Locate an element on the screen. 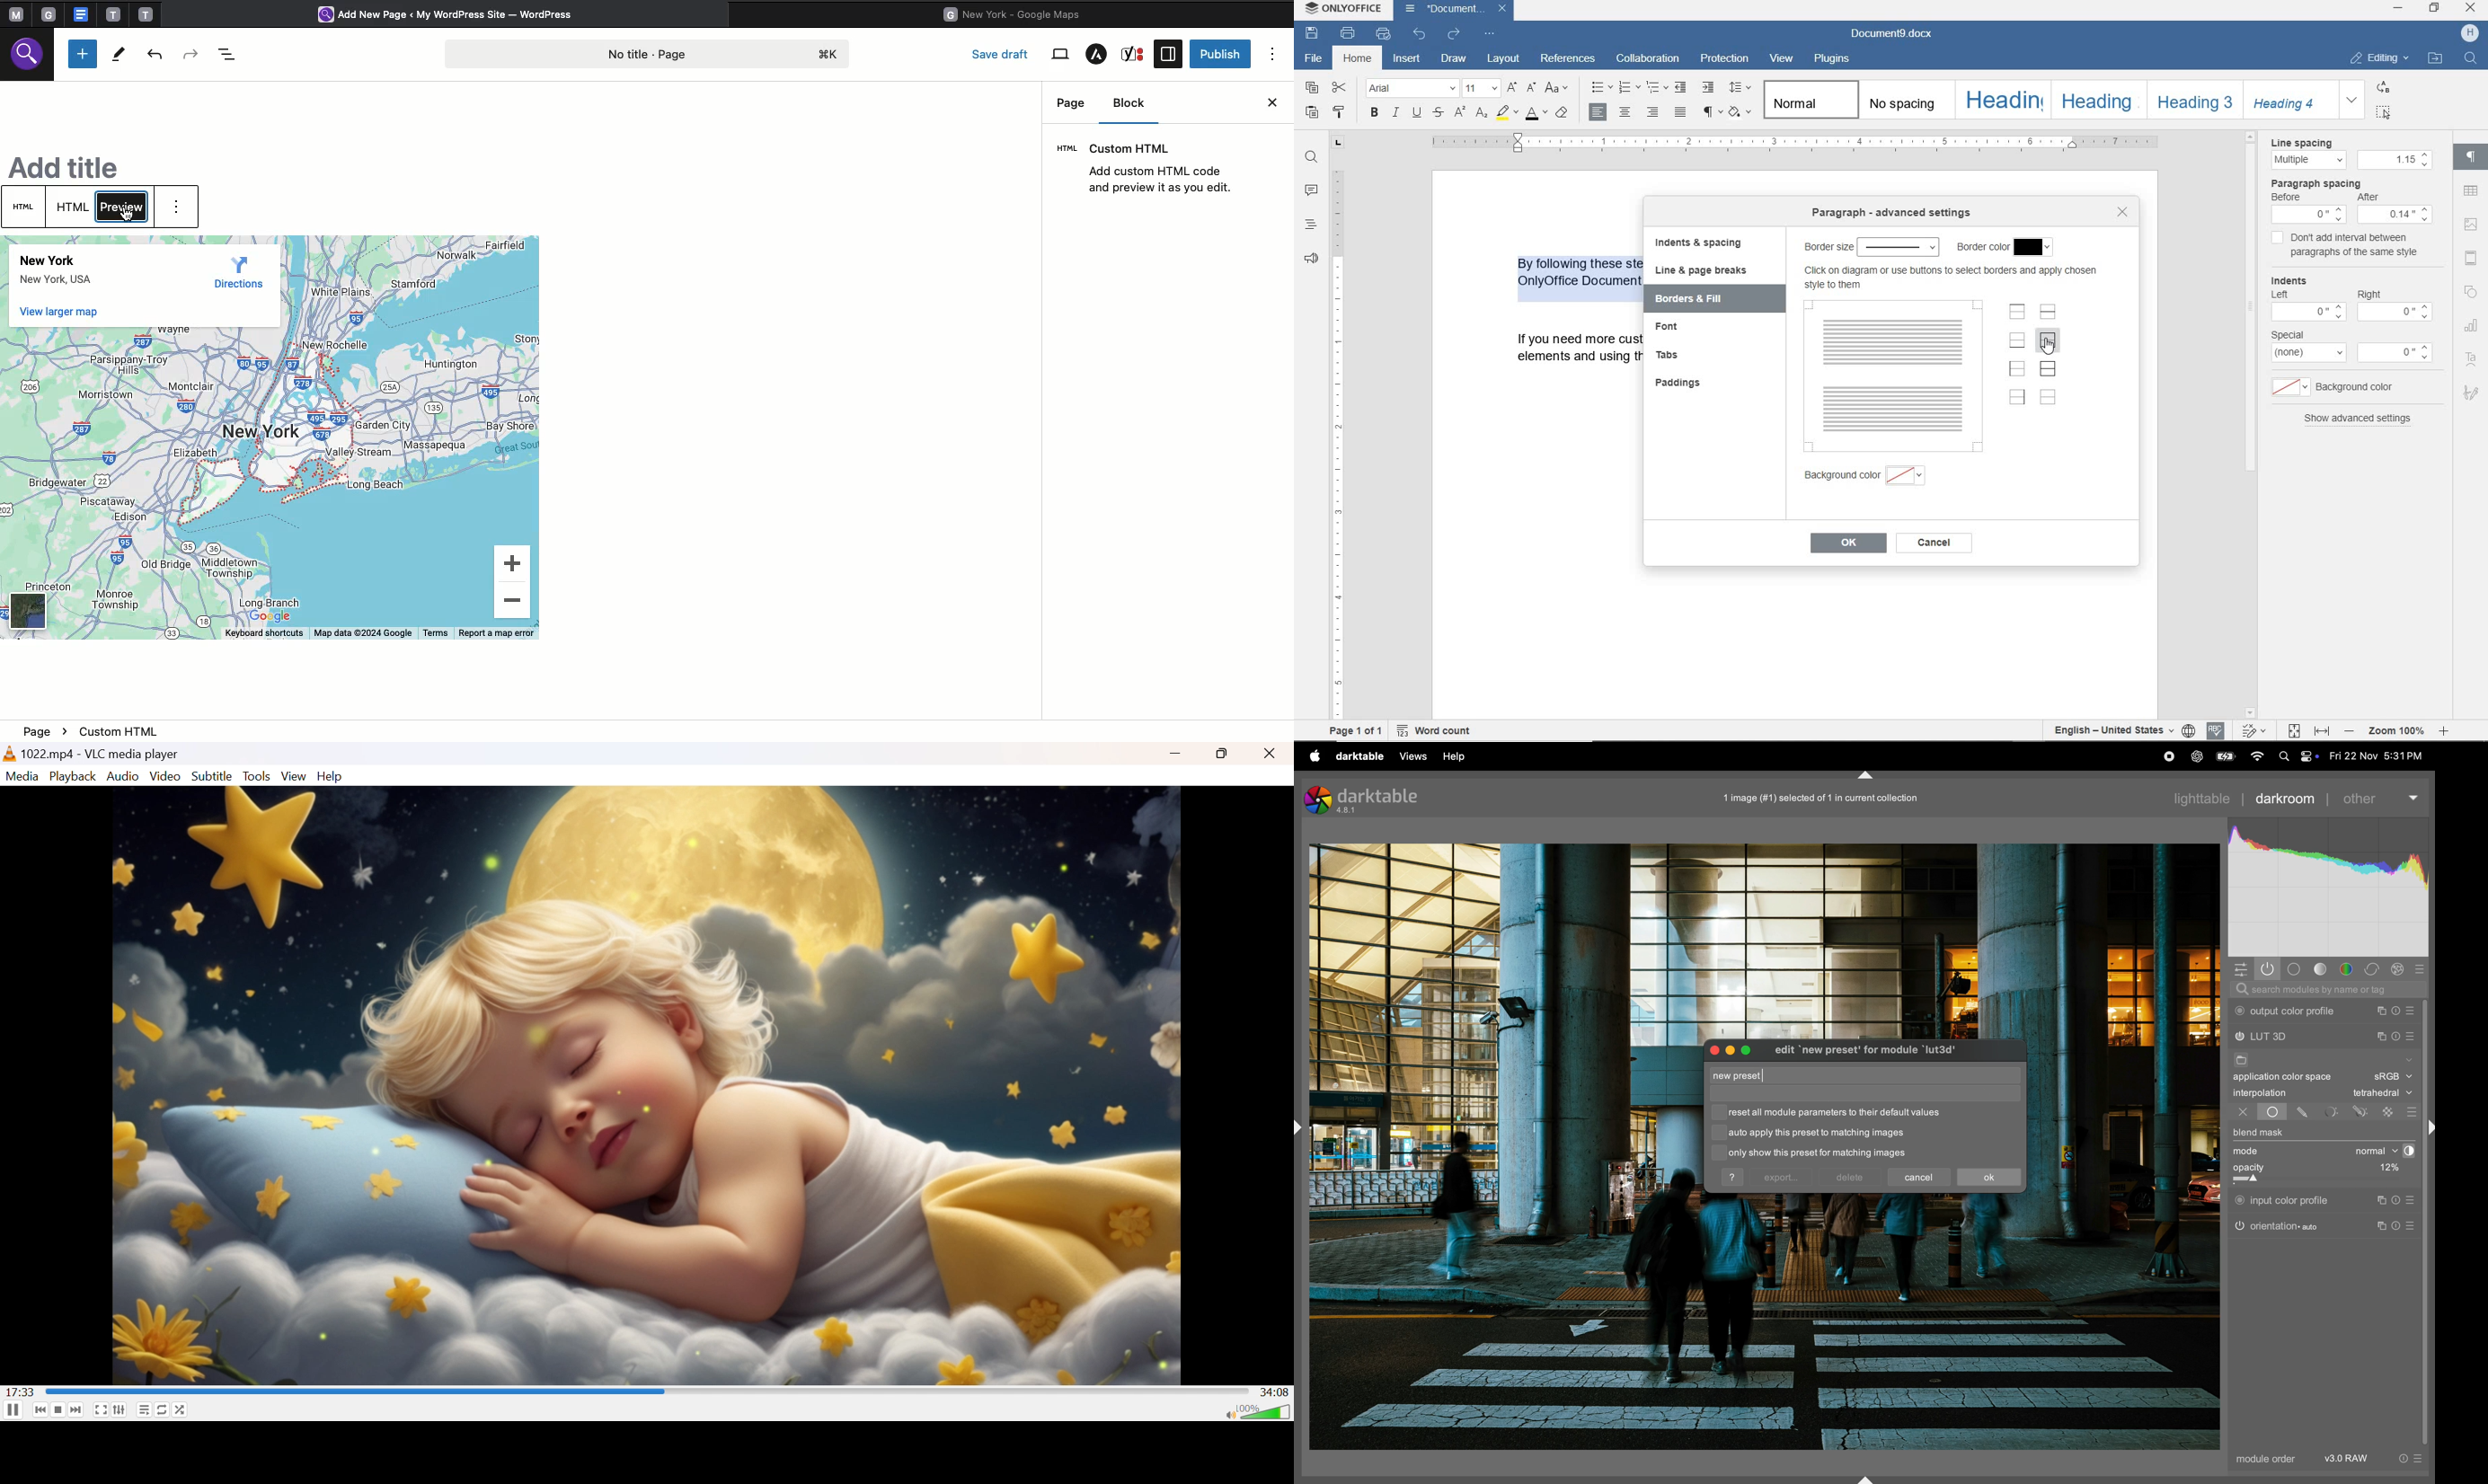  tabs is located at coordinates (1673, 355).